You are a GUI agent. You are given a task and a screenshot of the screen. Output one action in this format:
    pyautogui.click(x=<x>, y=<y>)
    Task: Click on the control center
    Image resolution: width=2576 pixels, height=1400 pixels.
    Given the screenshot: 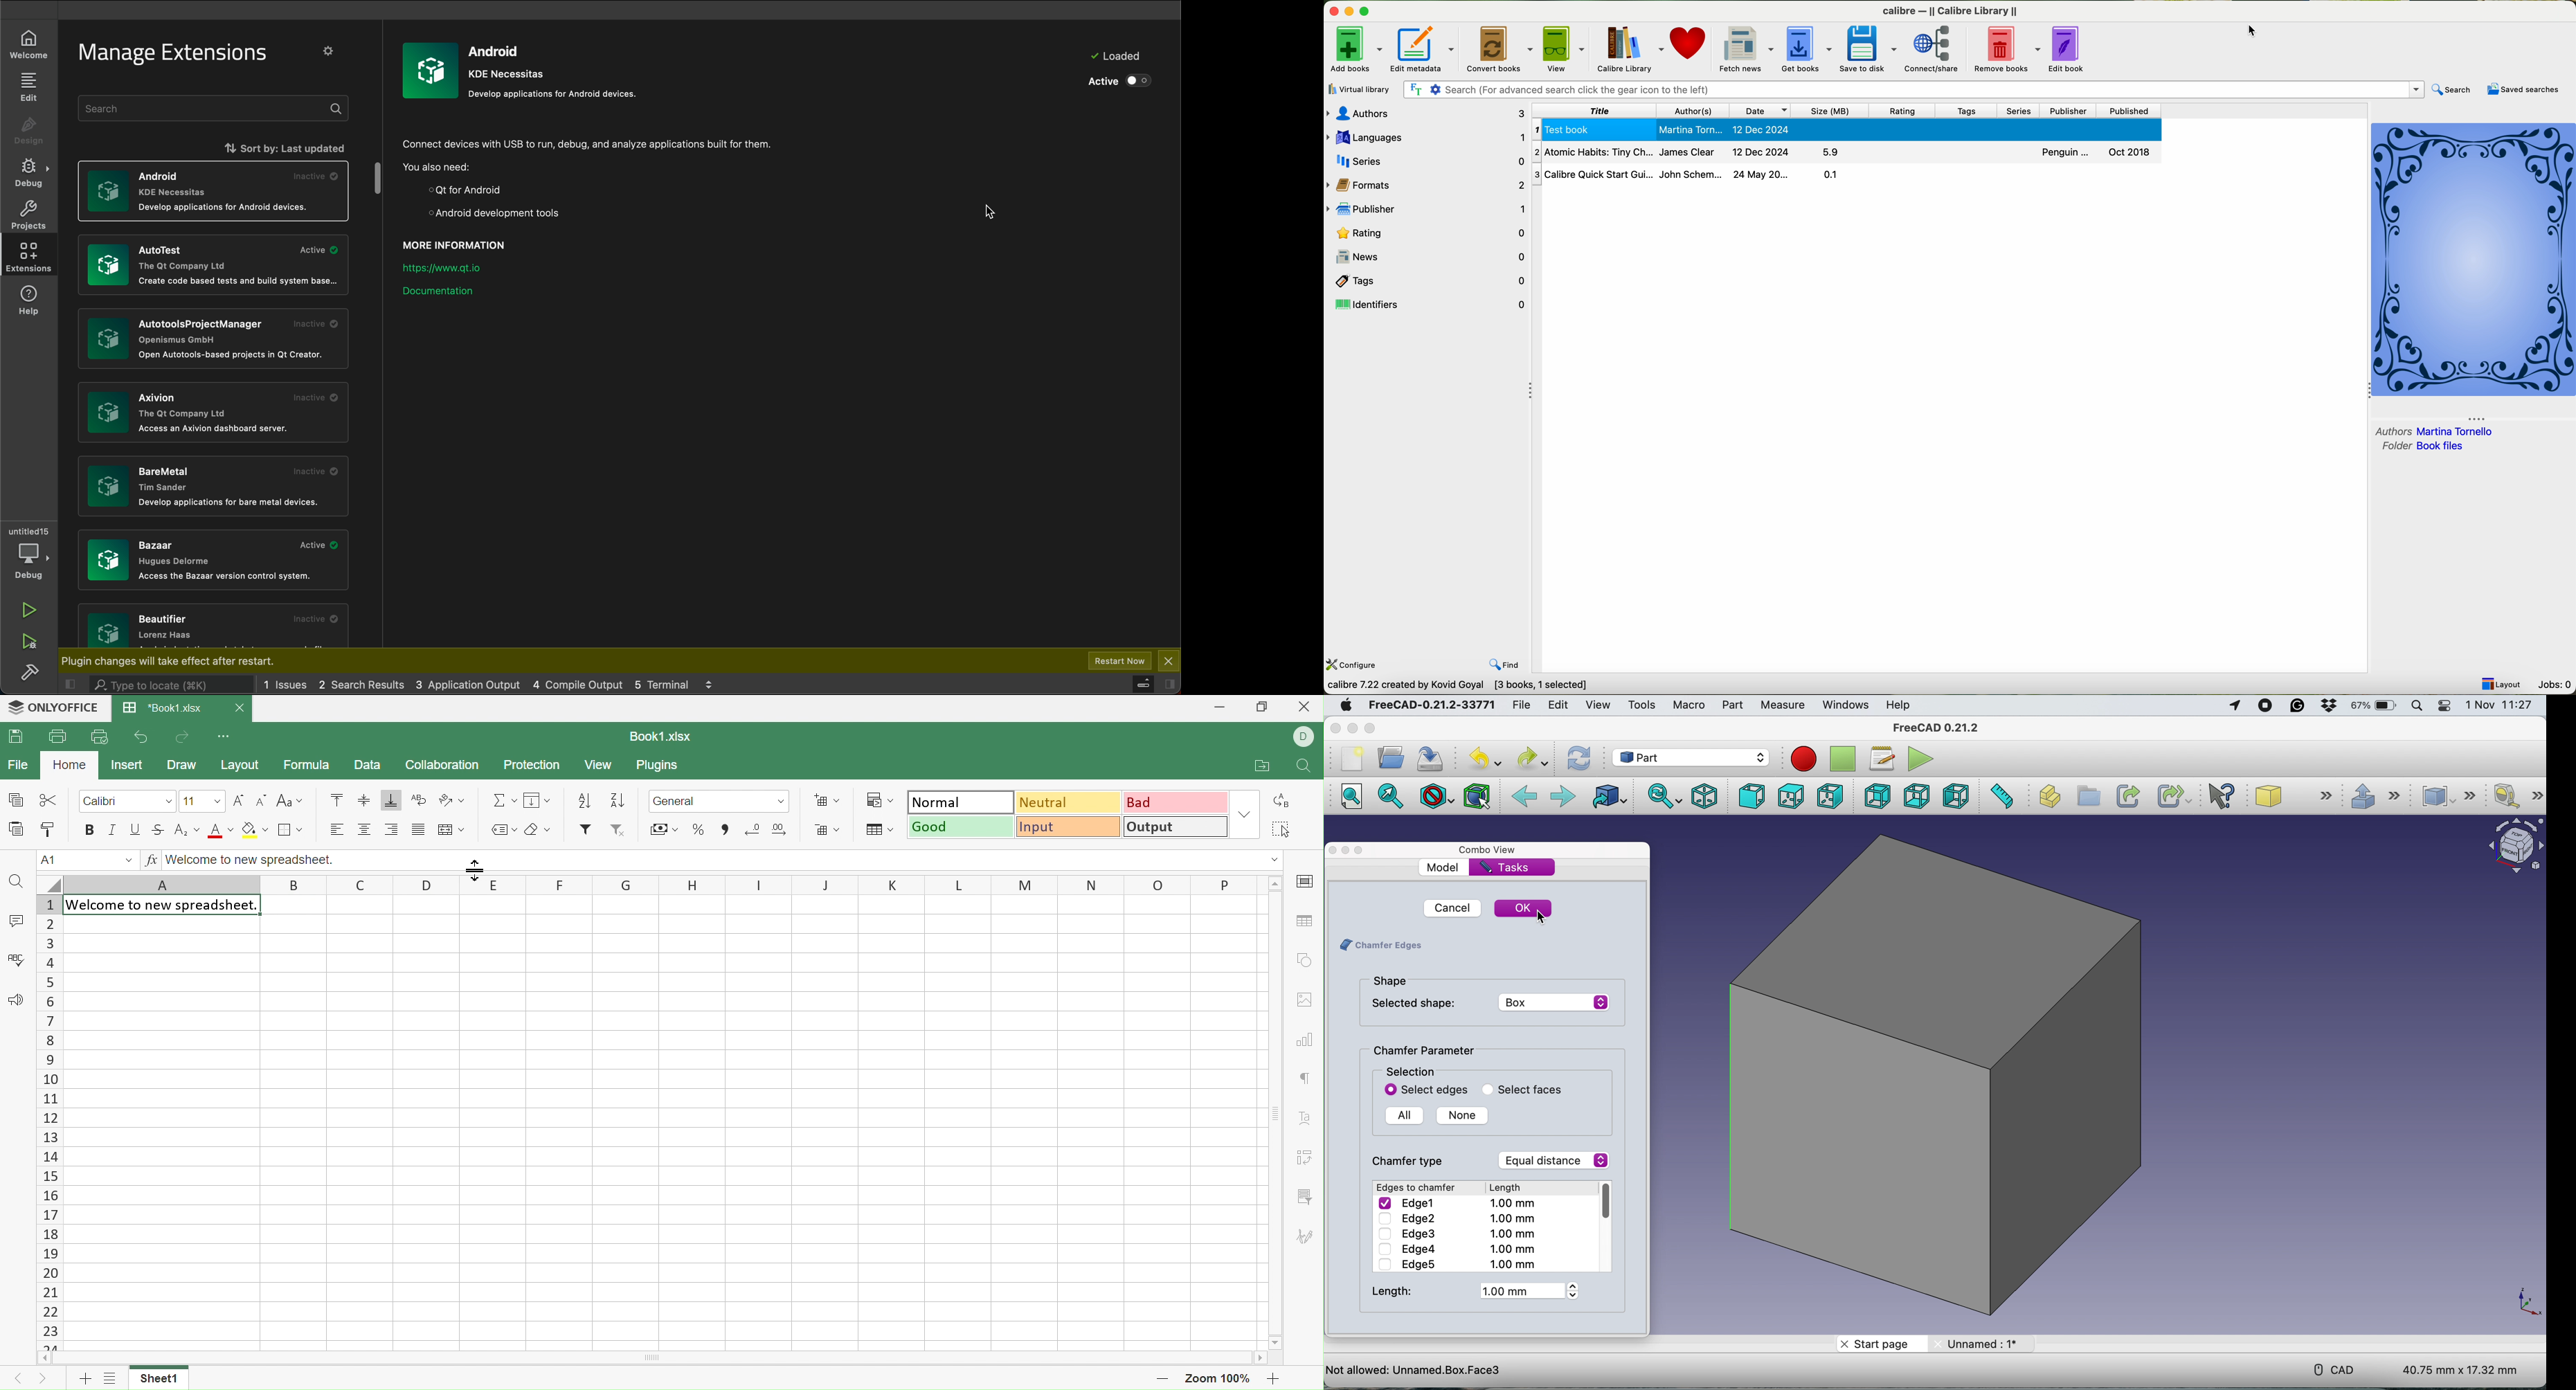 What is the action you would take?
    pyautogui.click(x=2446, y=706)
    